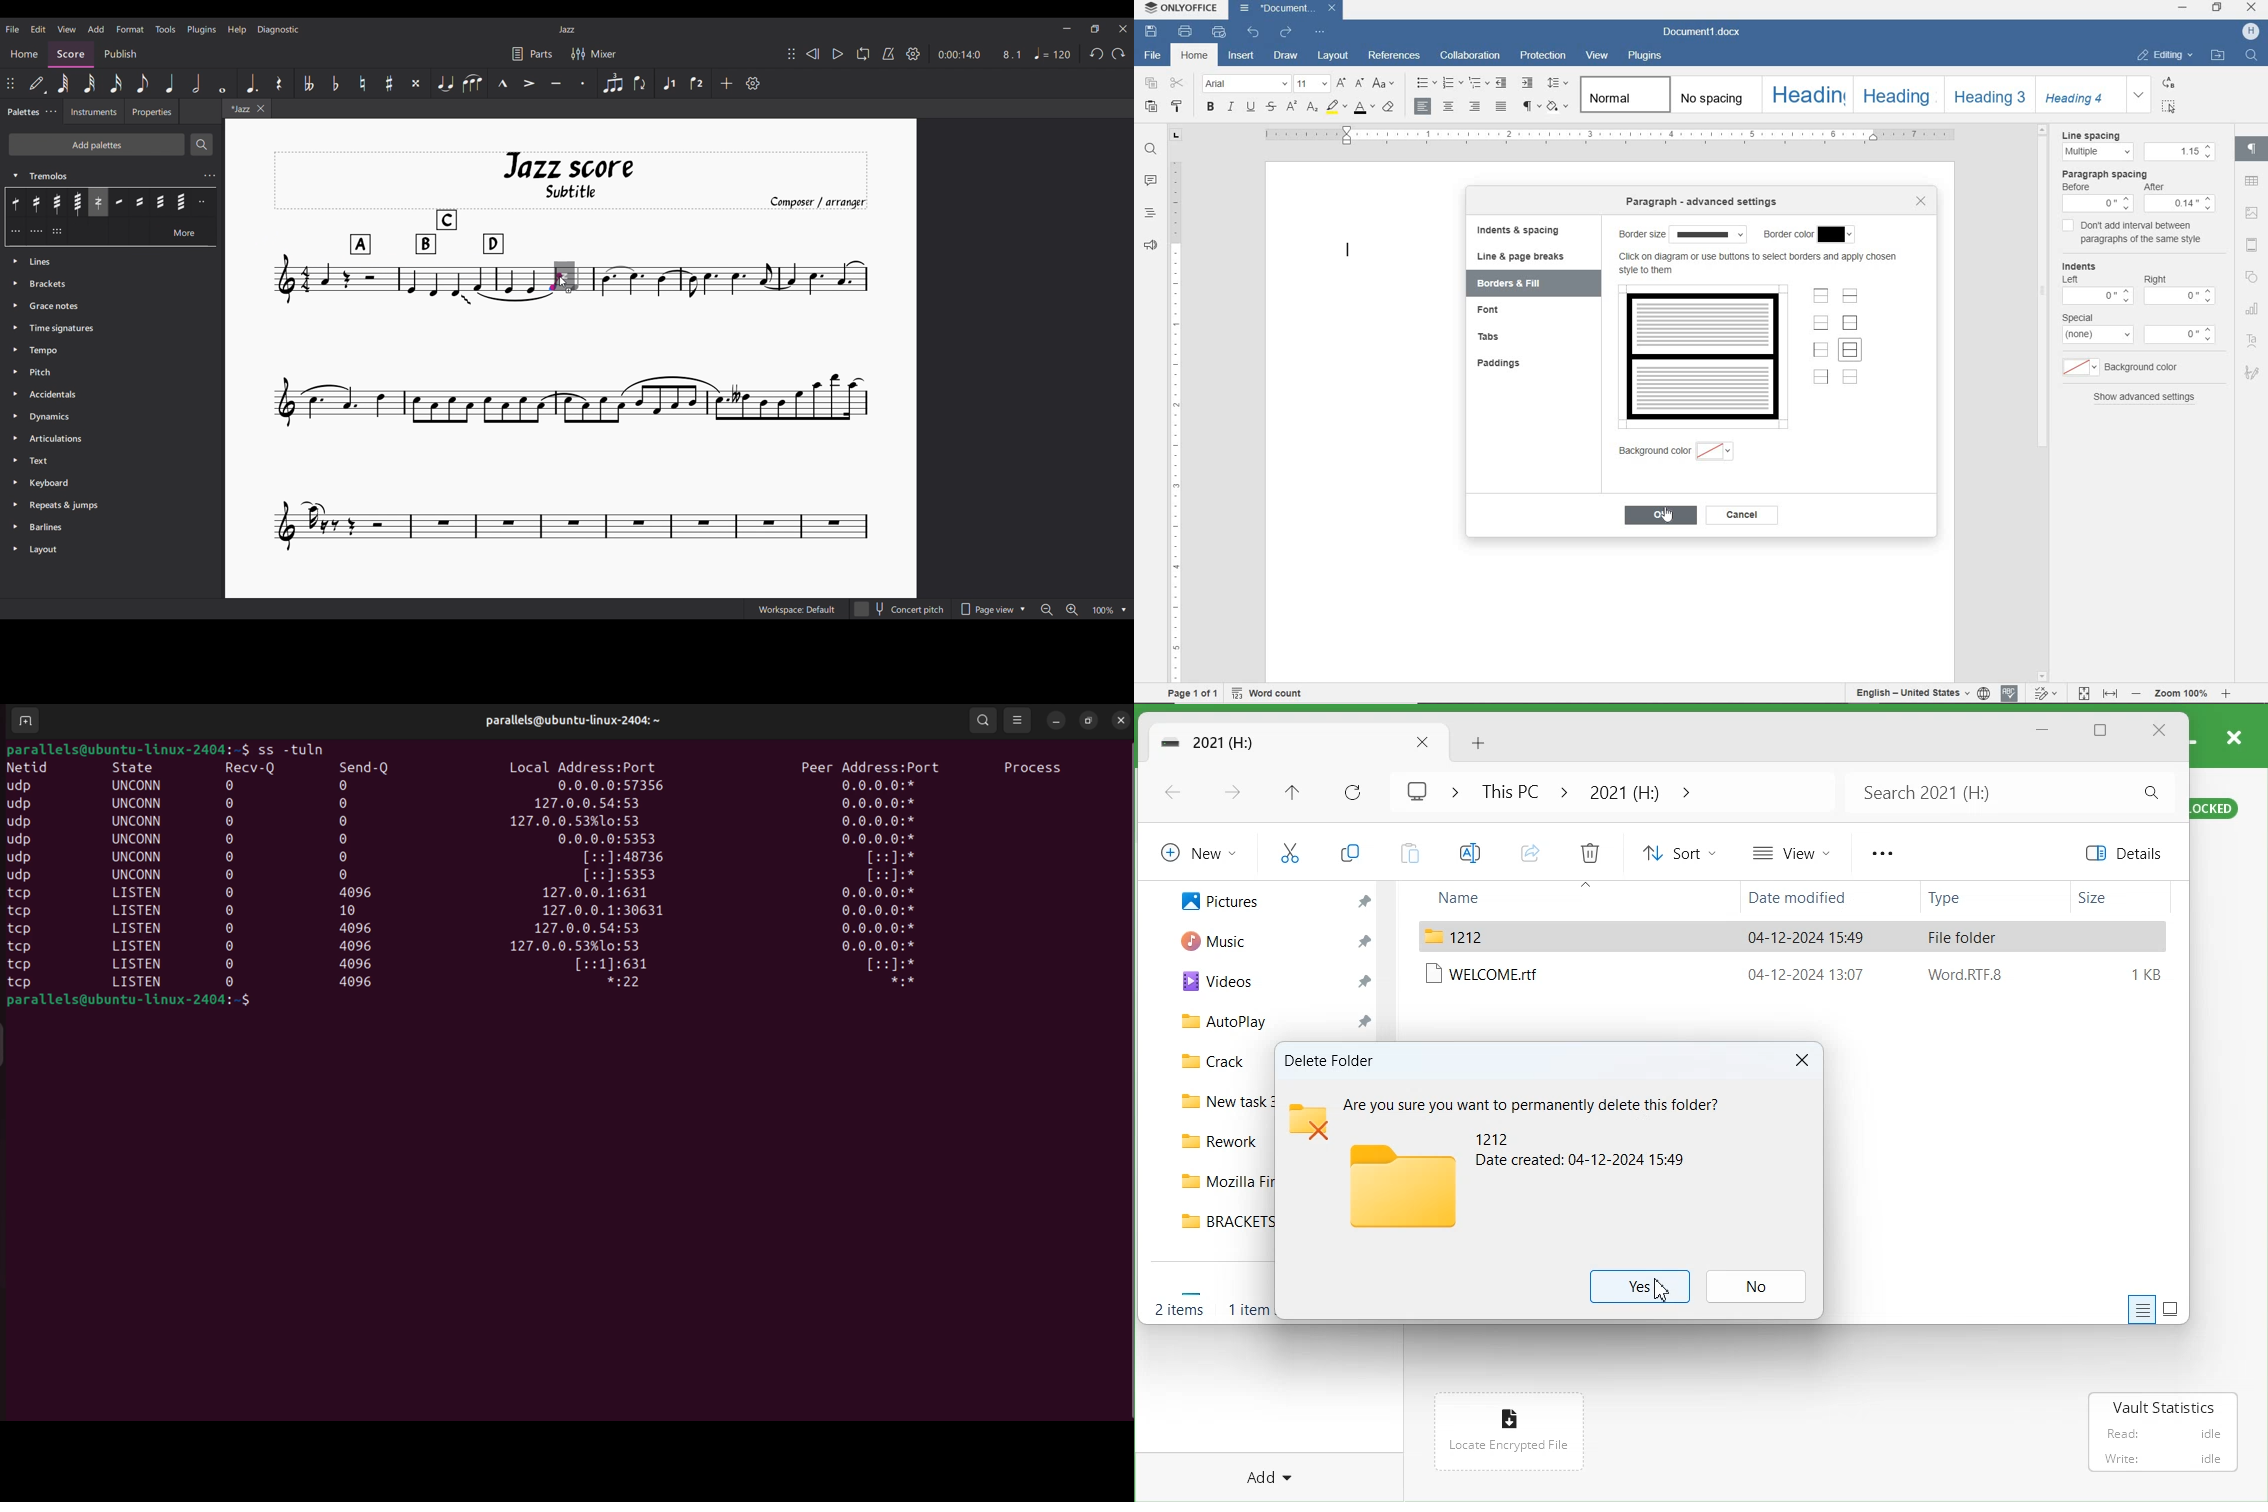  What do you see at coordinates (57, 203) in the screenshot?
I see `32nd through stem` at bounding box center [57, 203].